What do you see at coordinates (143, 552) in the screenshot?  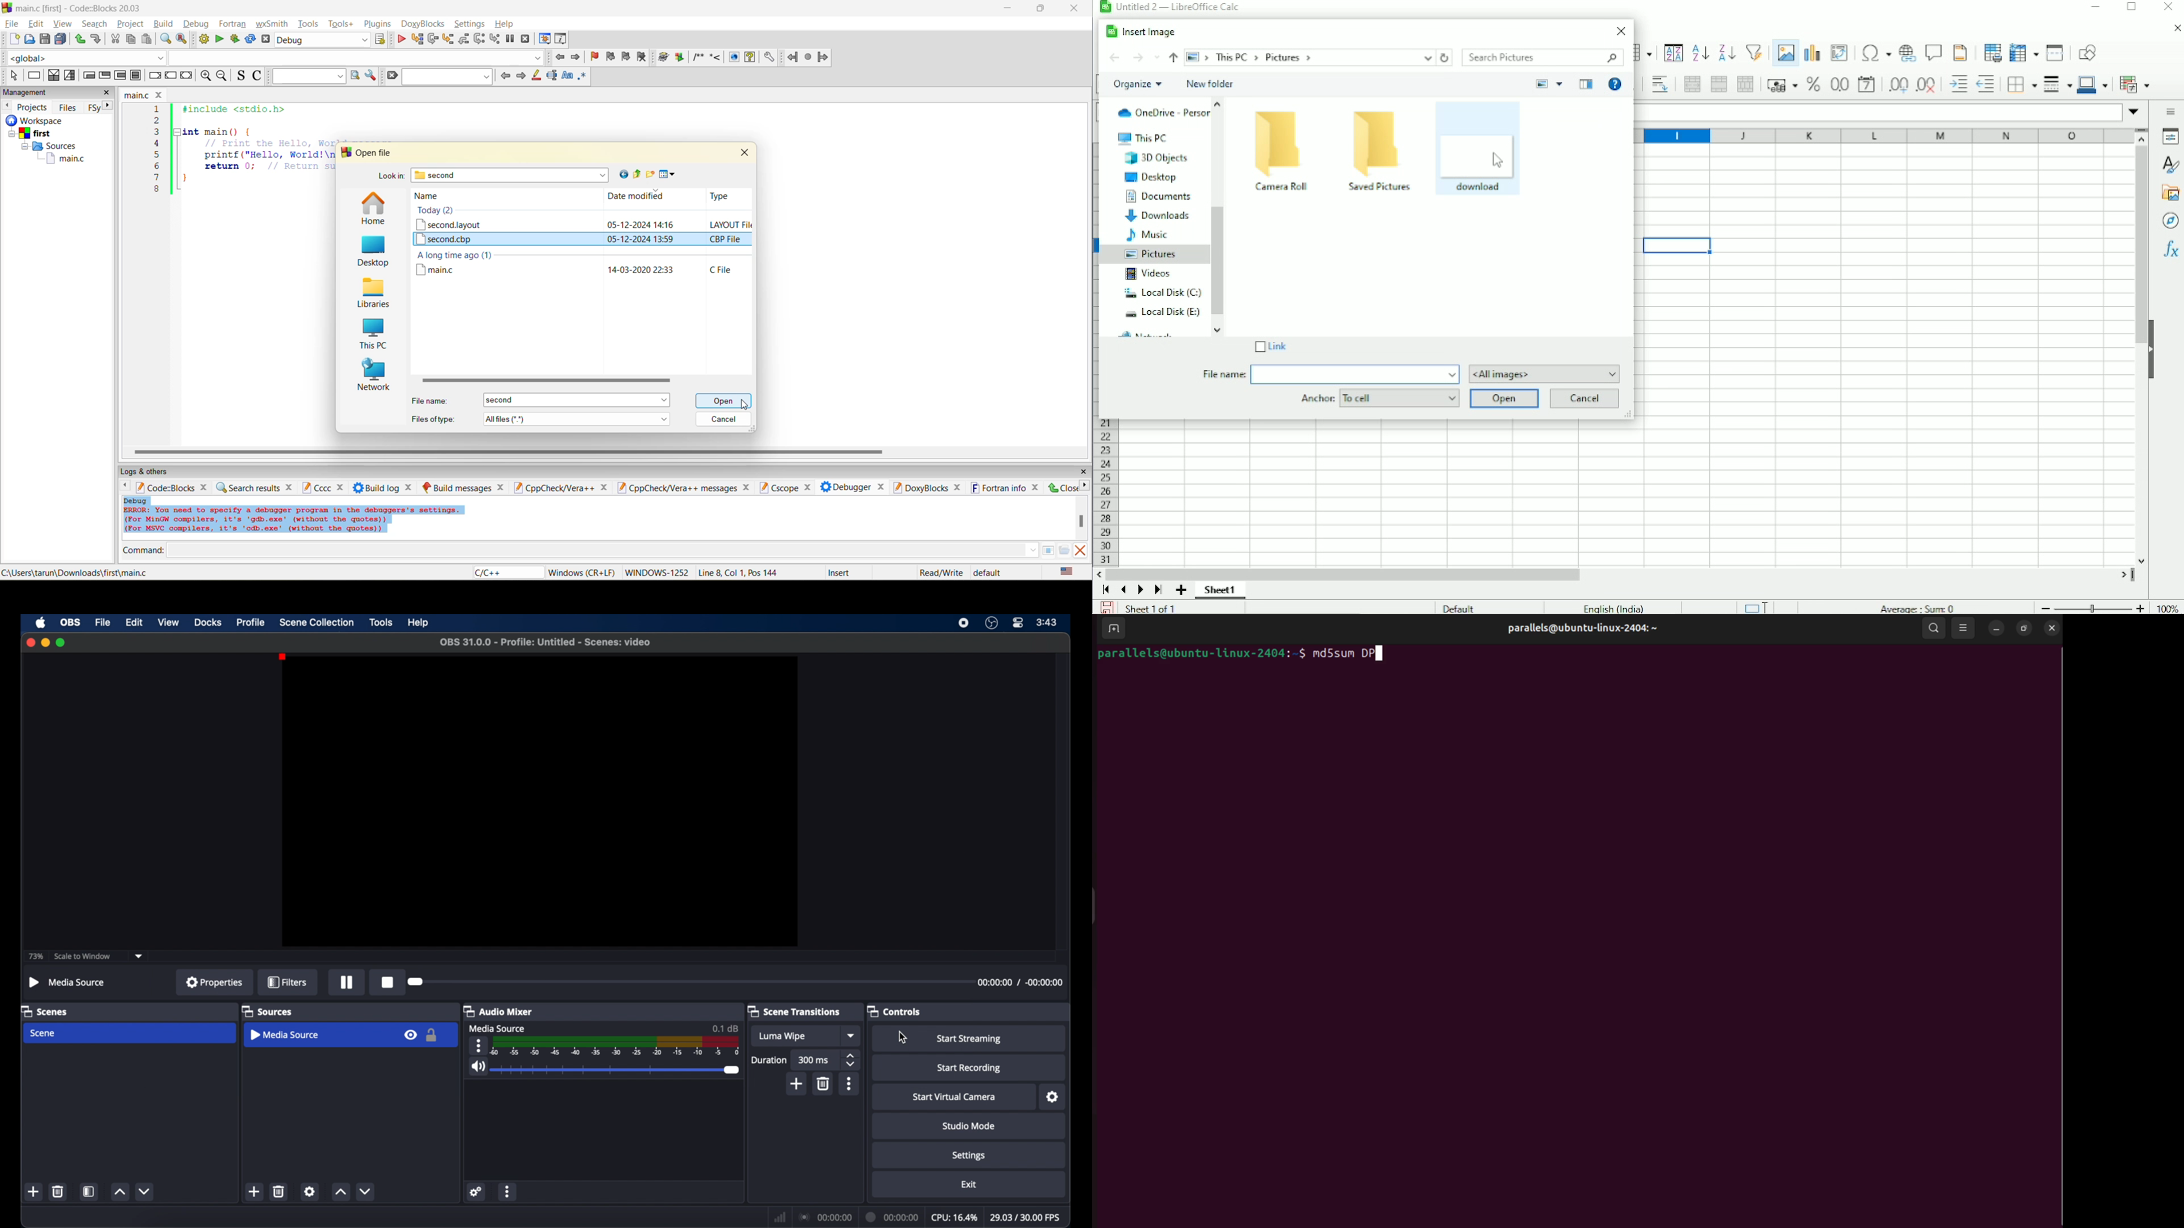 I see `command` at bounding box center [143, 552].